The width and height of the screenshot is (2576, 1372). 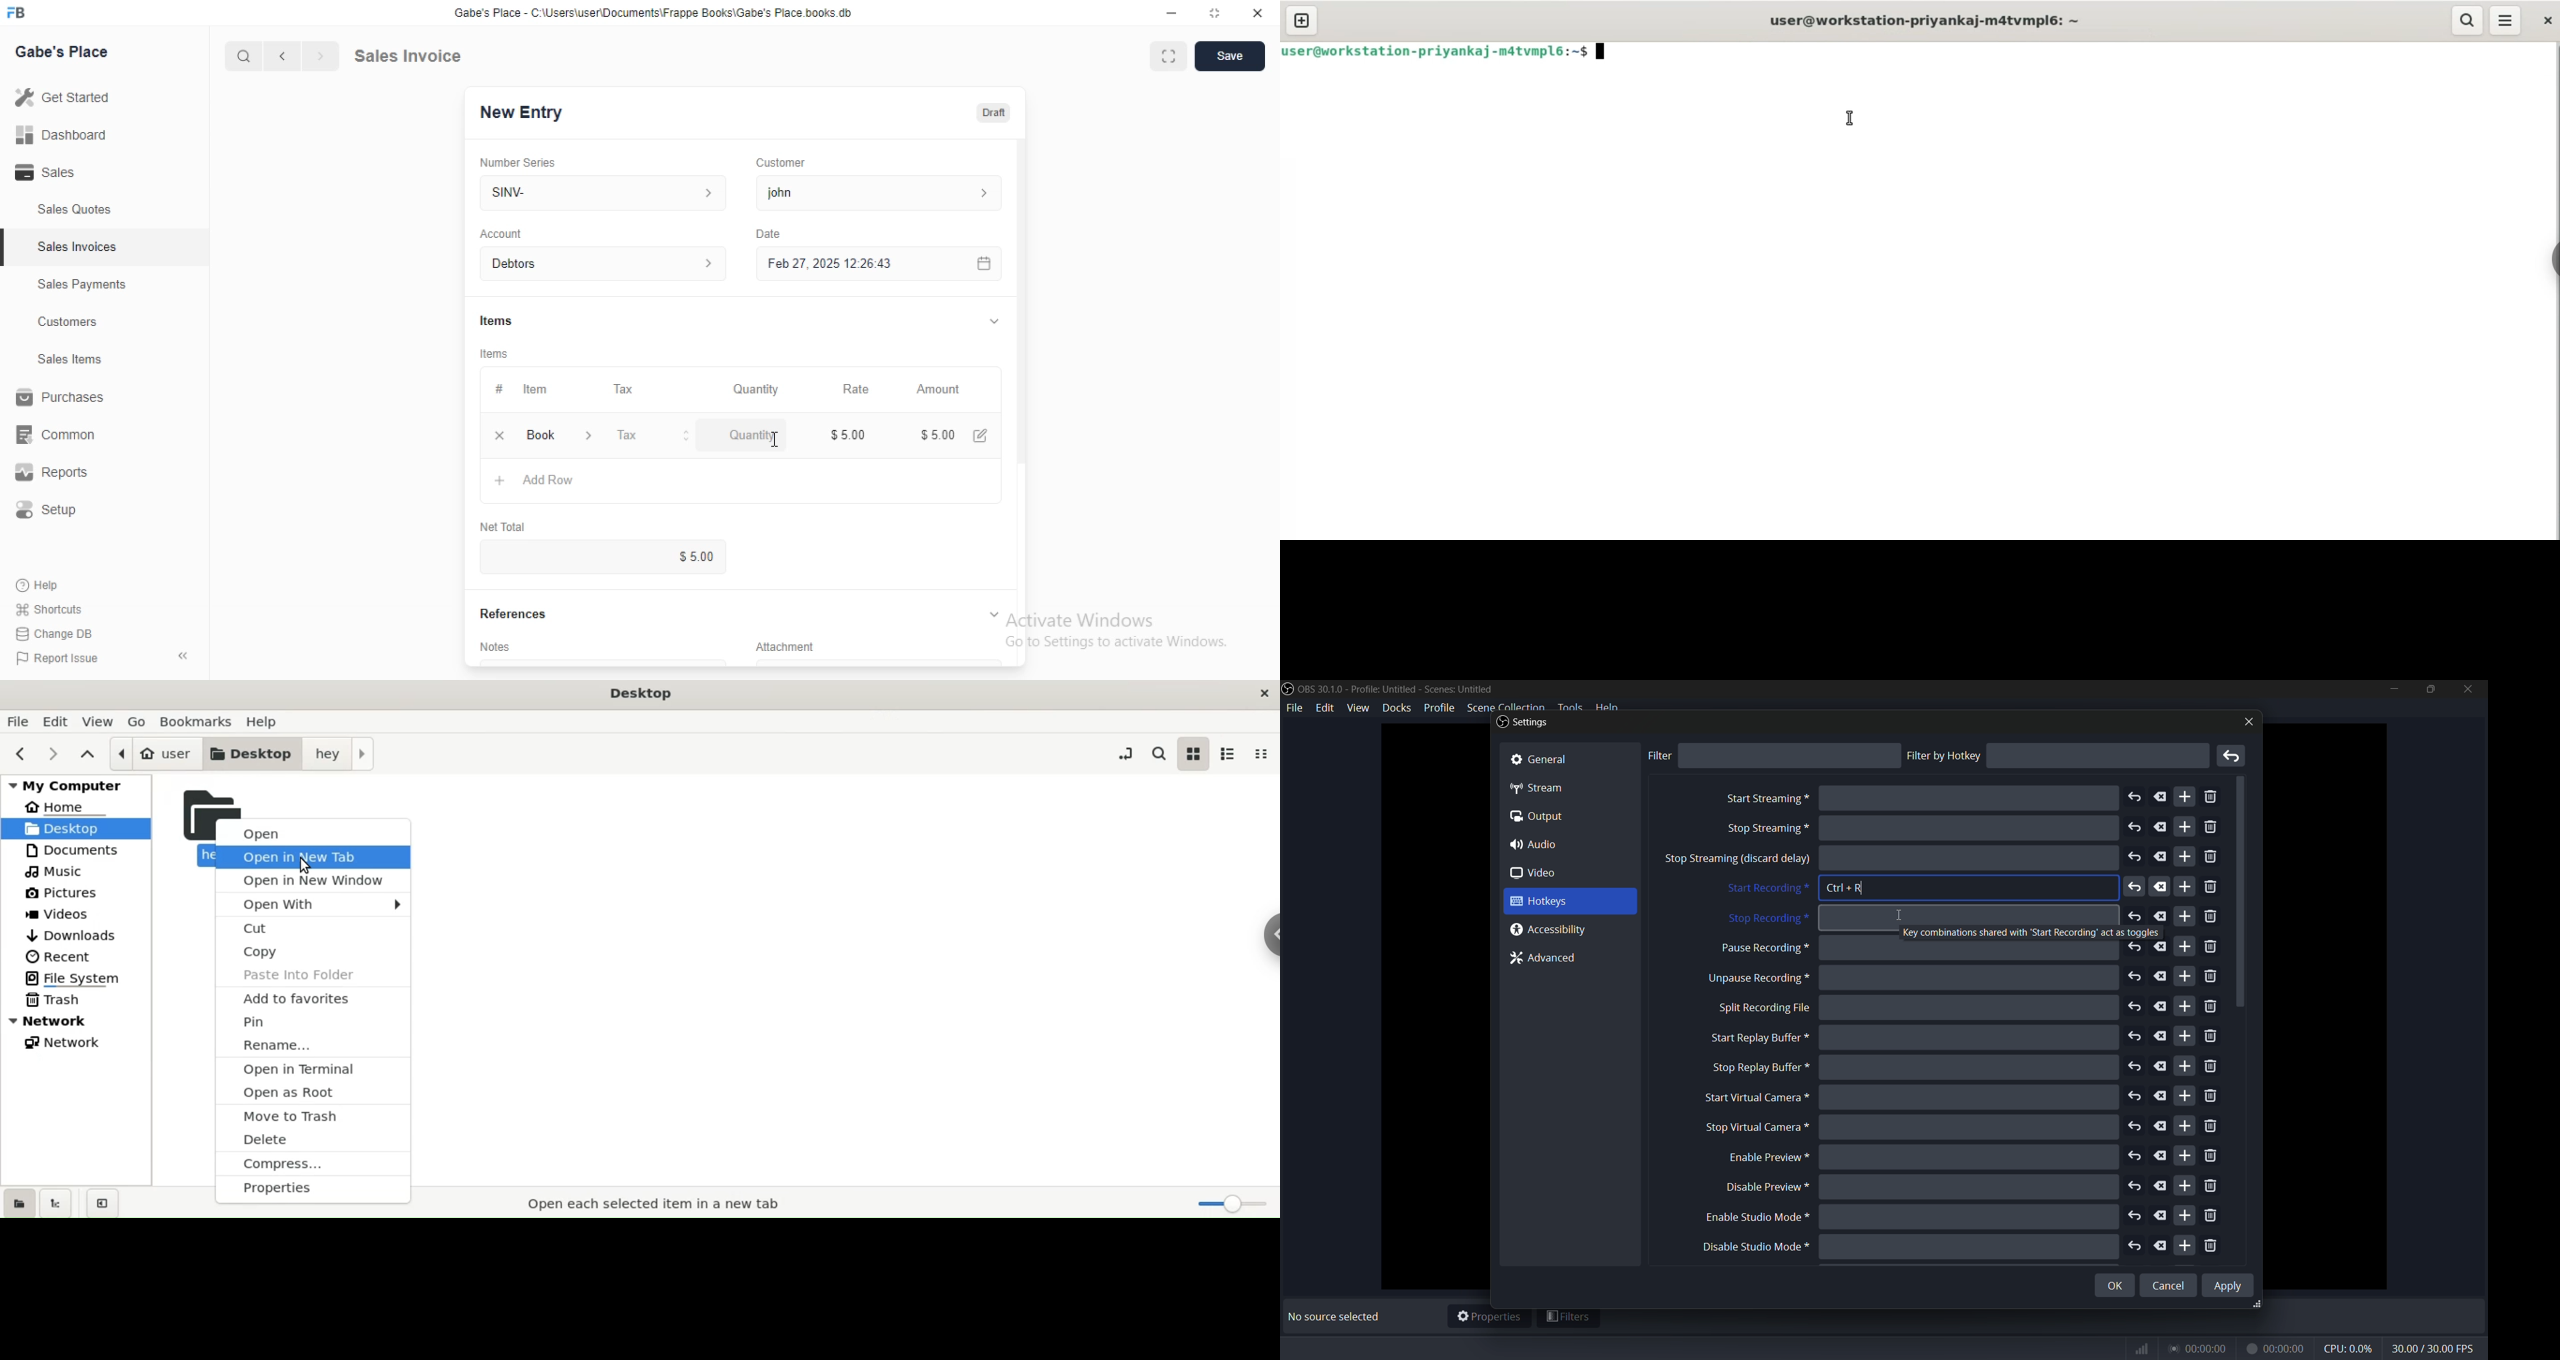 I want to click on tools menu, so click(x=1570, y=708).